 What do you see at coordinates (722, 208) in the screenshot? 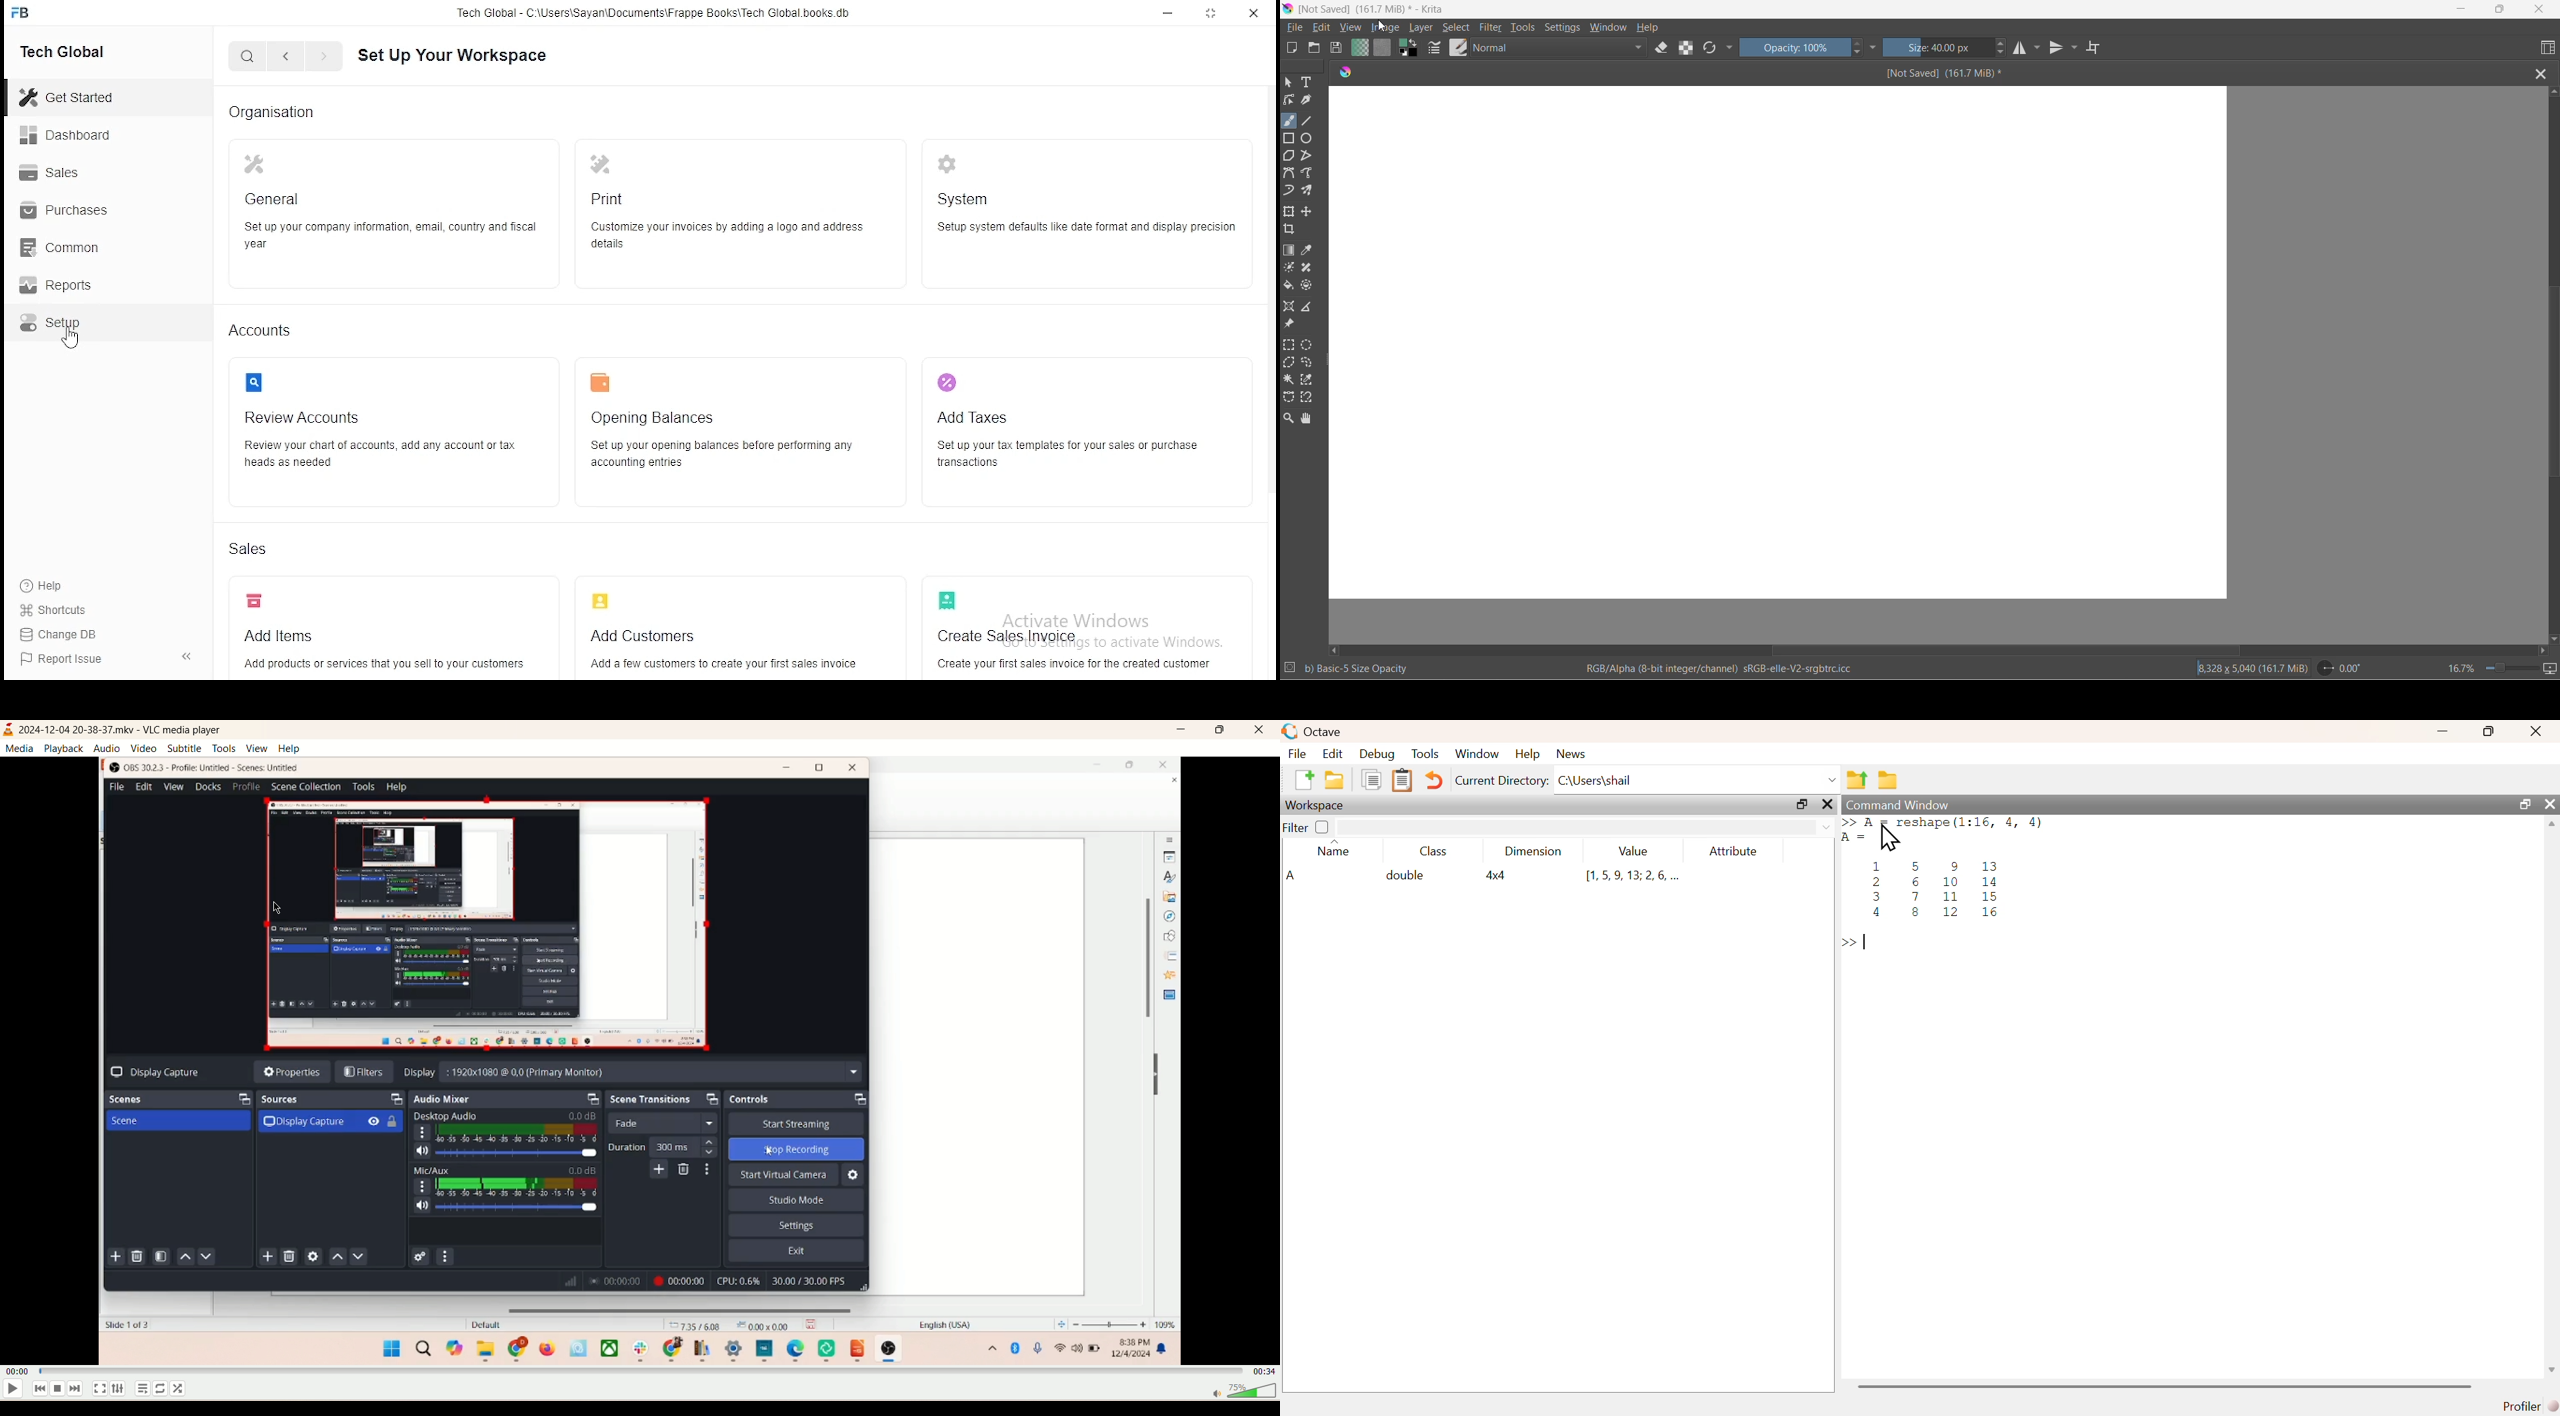
I see `Print ` at bounding box center [722, 208].